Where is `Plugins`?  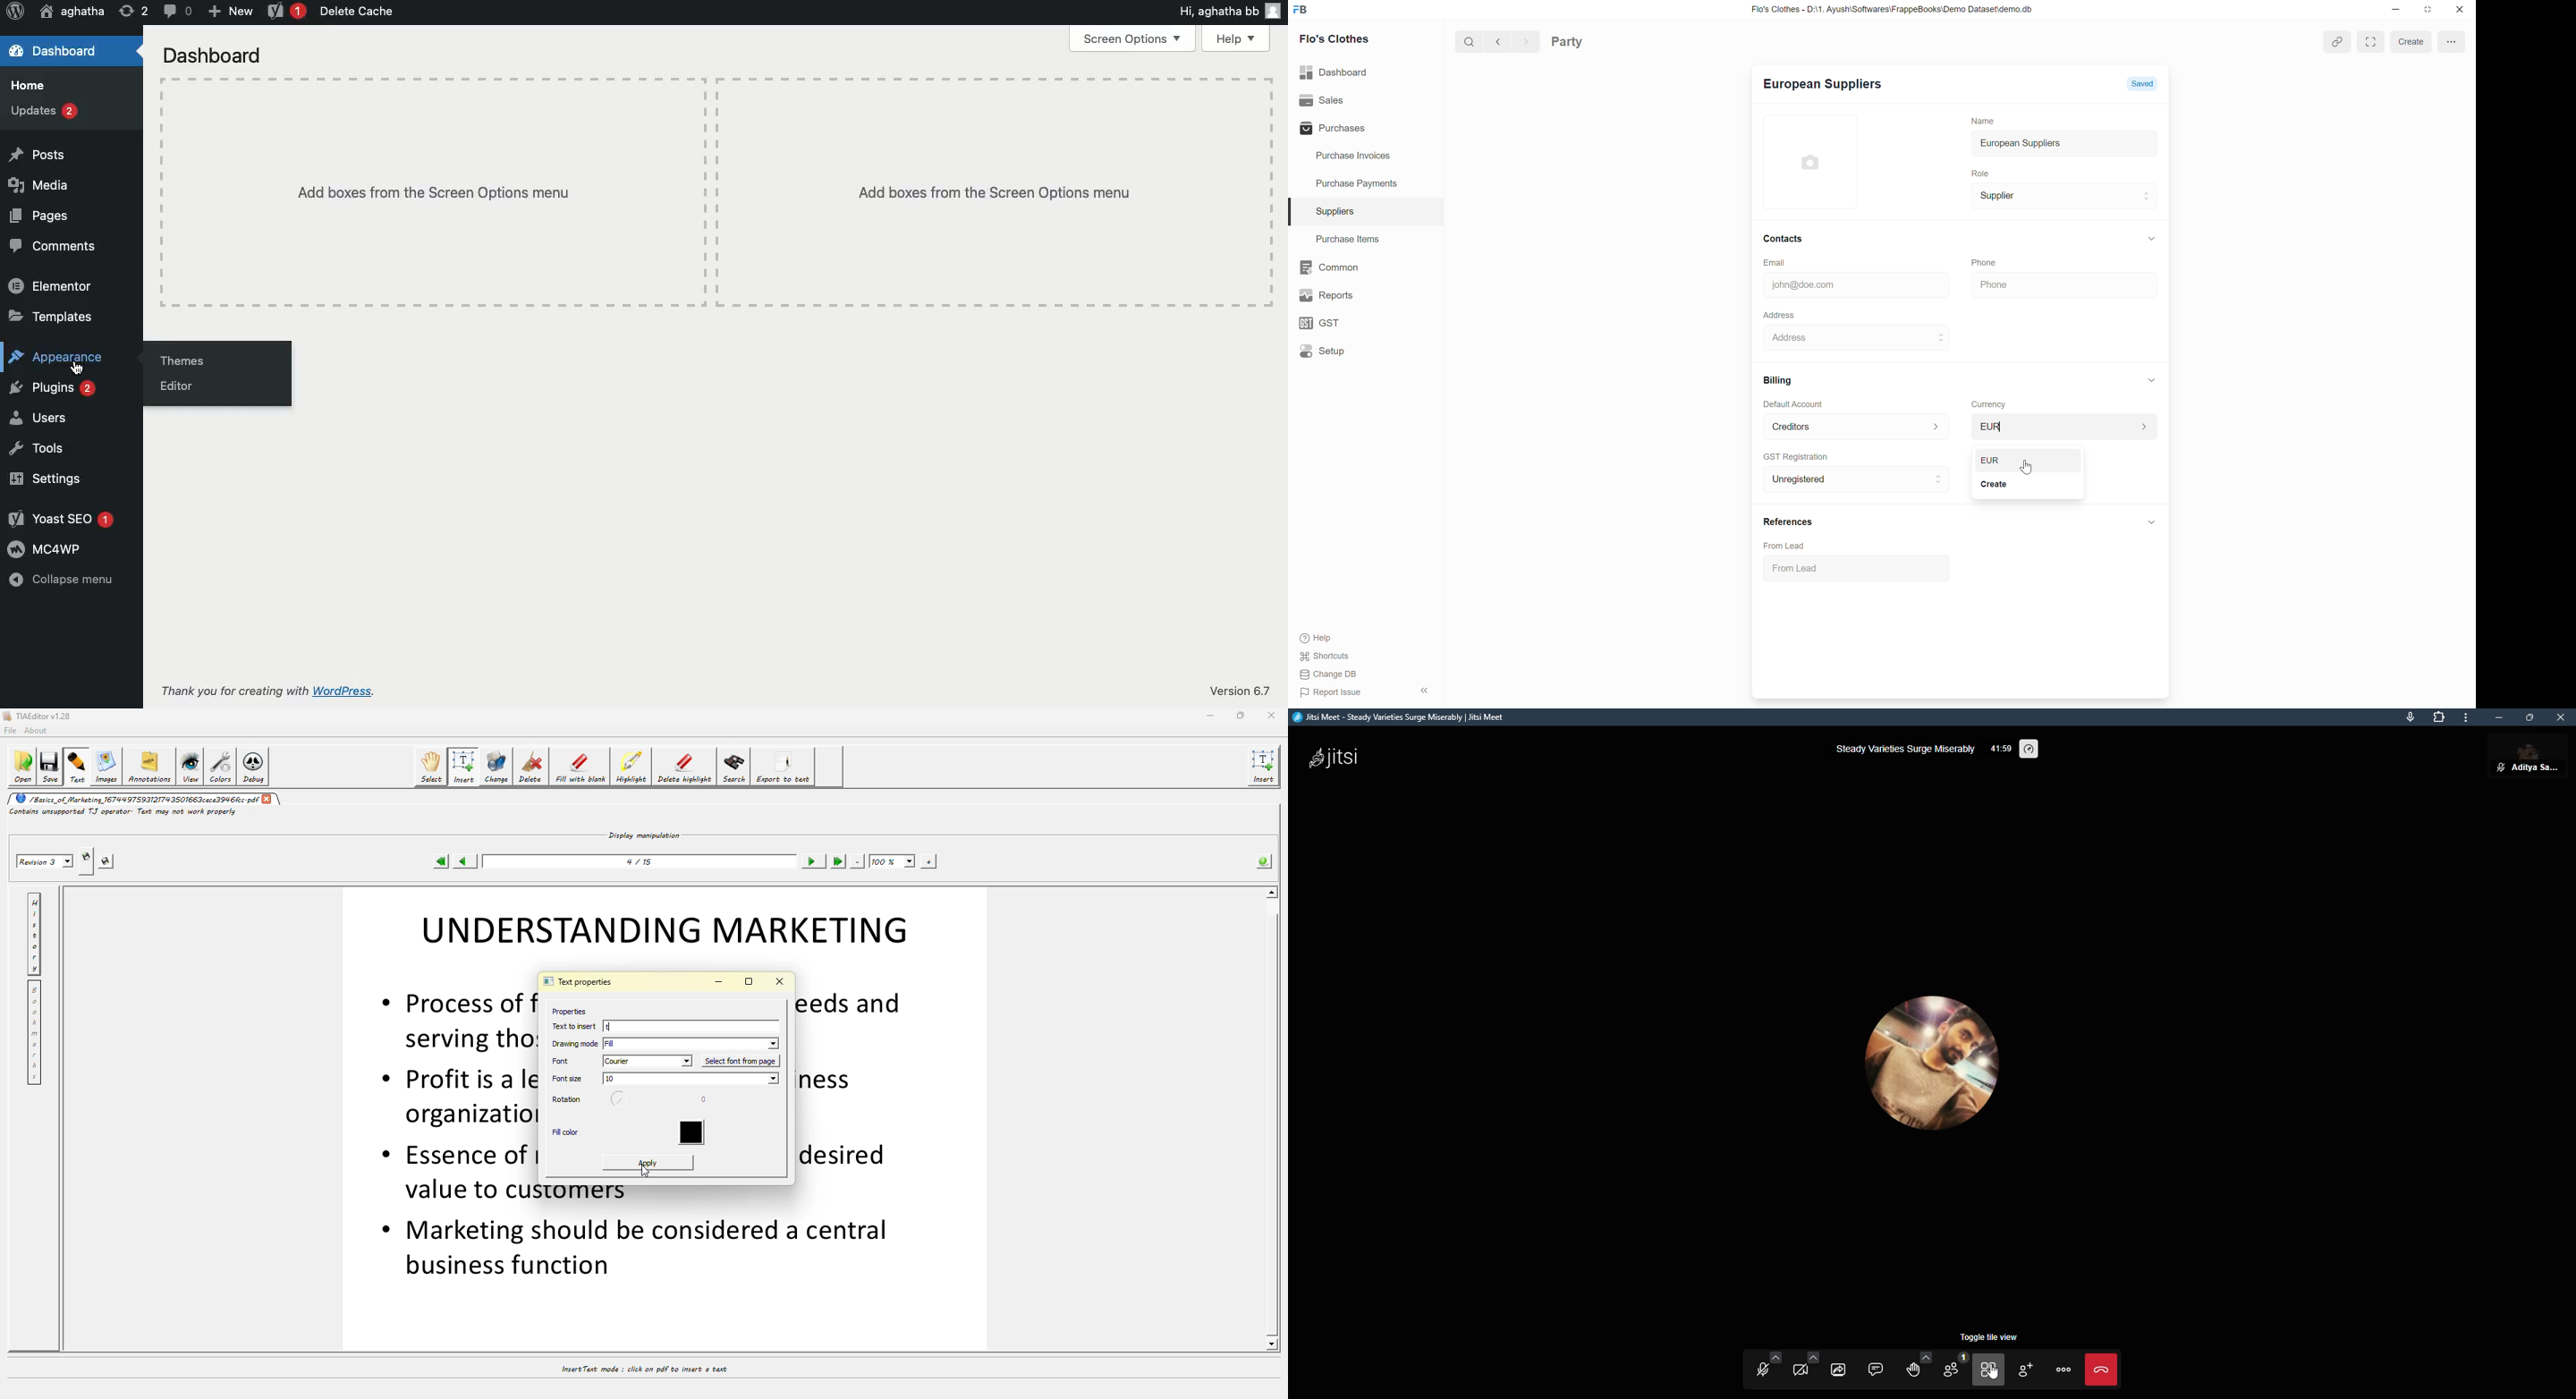 Plugins is located at coordinates (55, 388).